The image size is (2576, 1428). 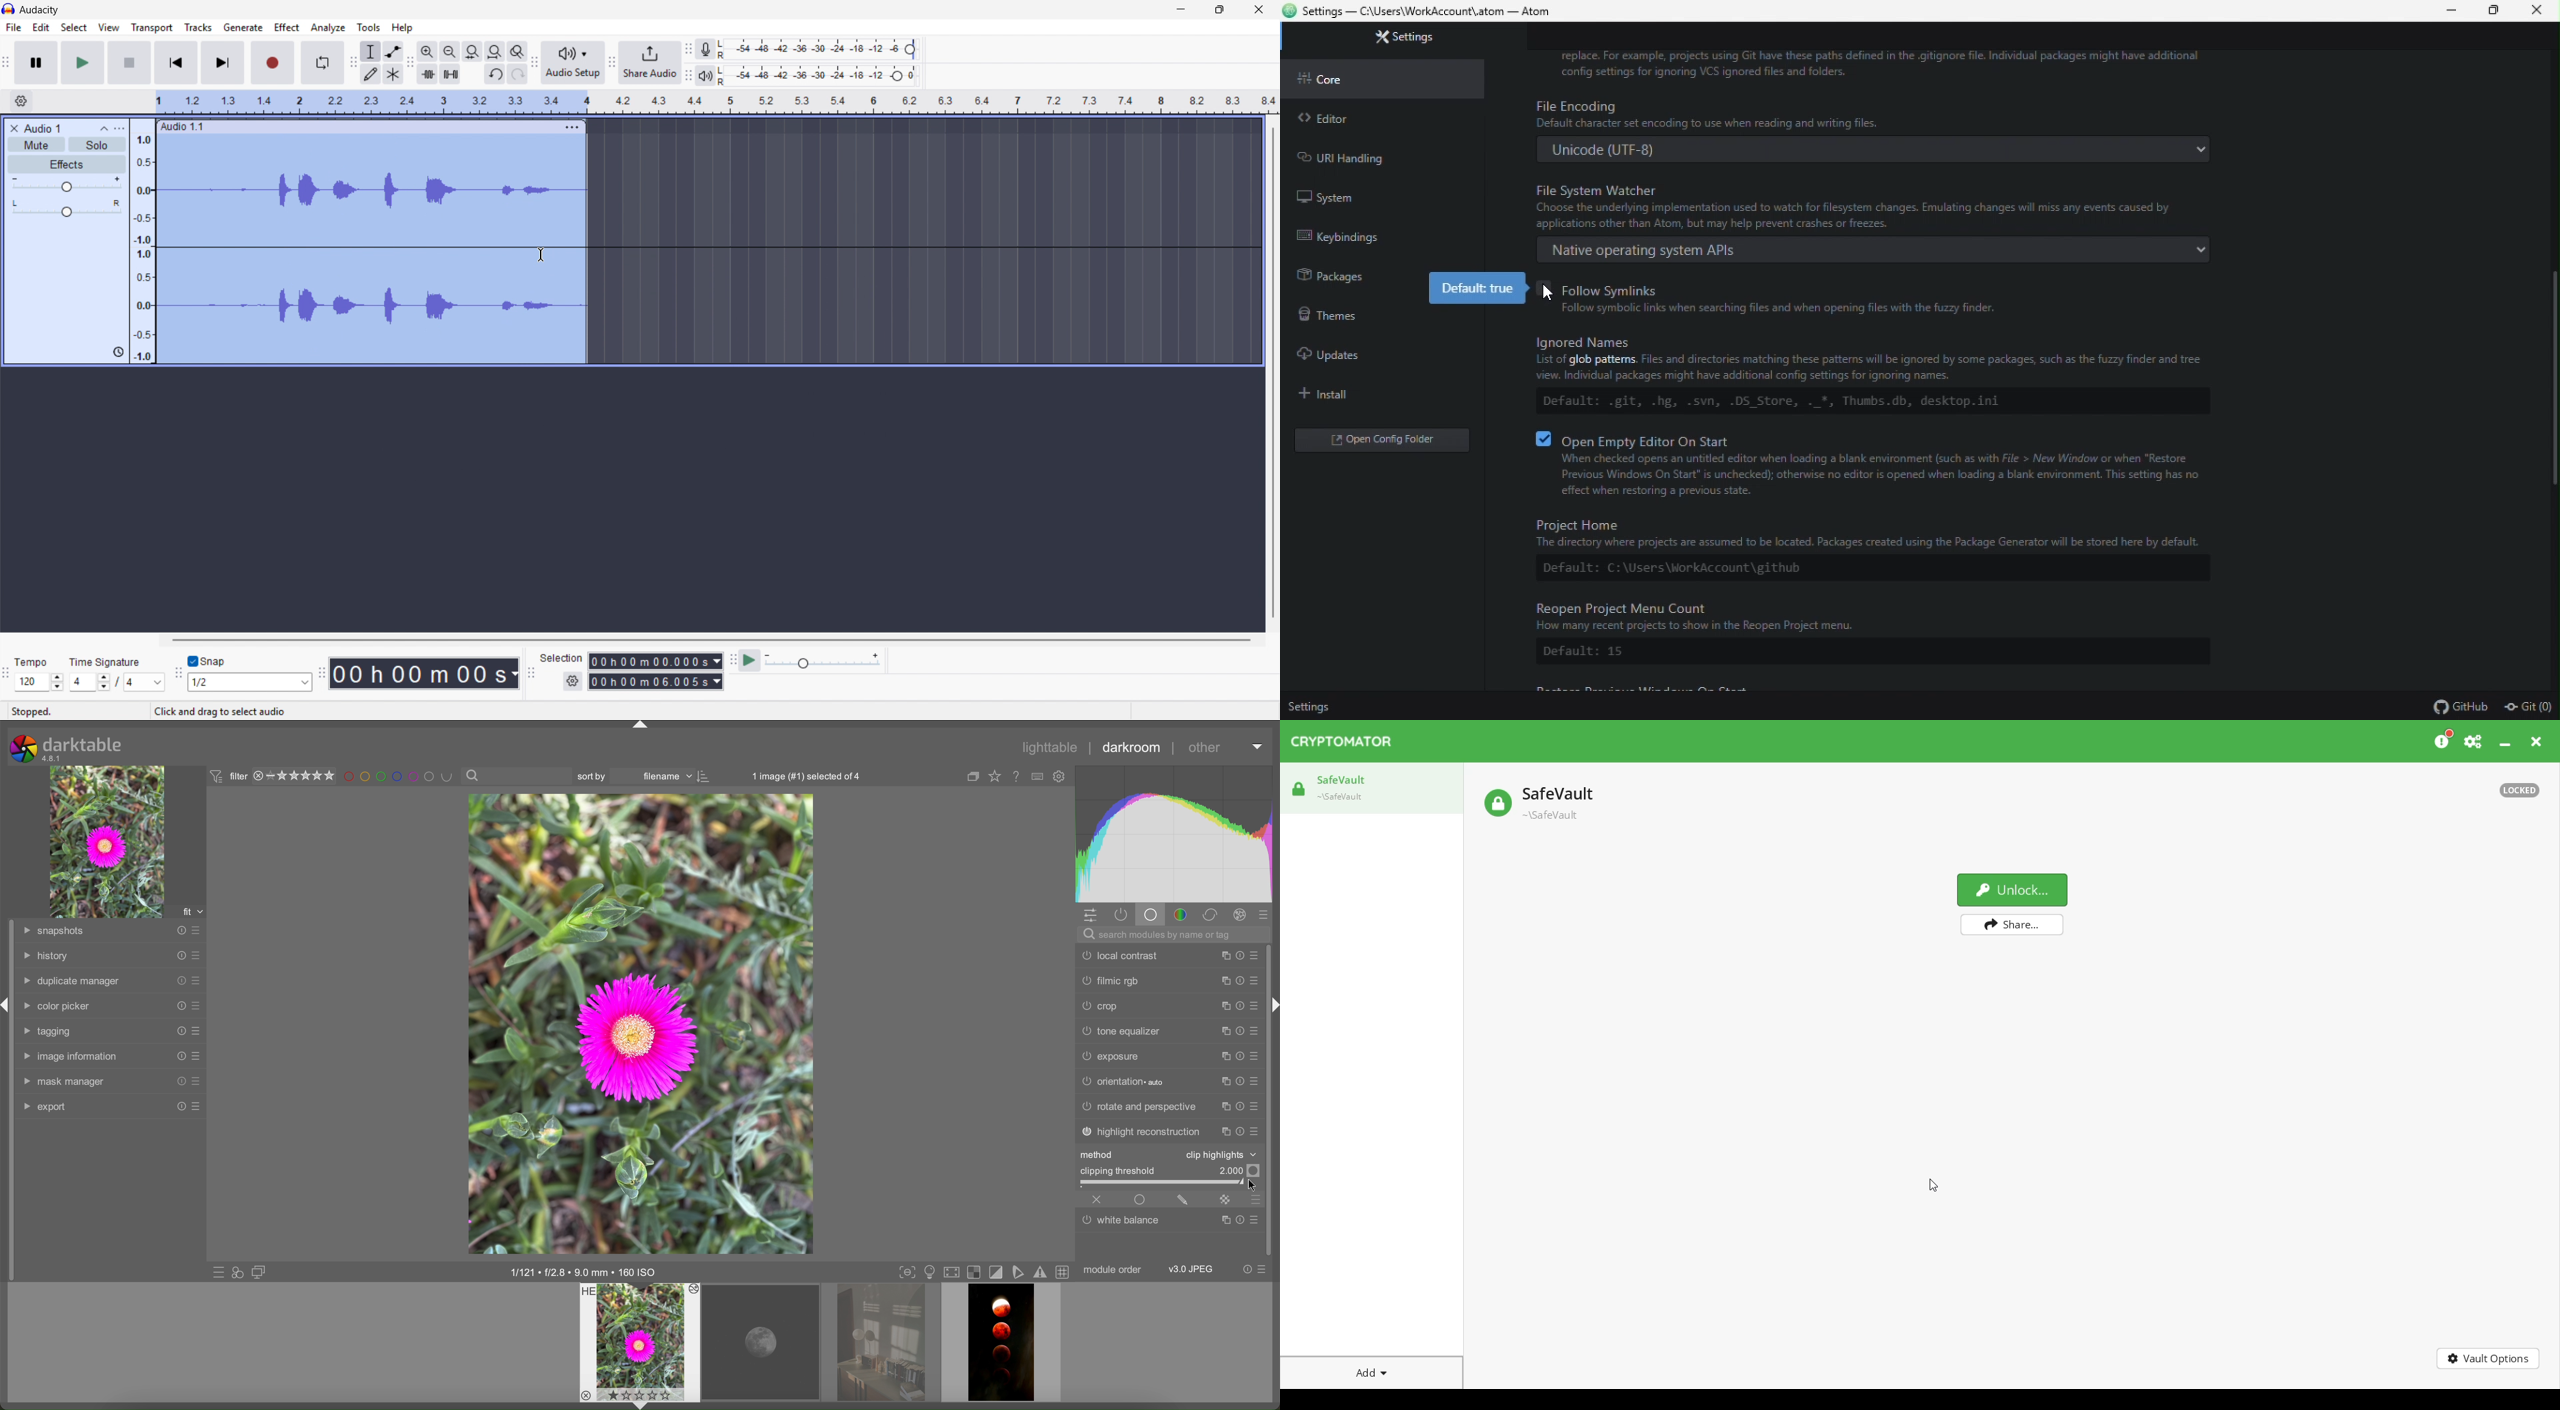 I want to click on click and drag to select audio, so click(x=219, y=711).